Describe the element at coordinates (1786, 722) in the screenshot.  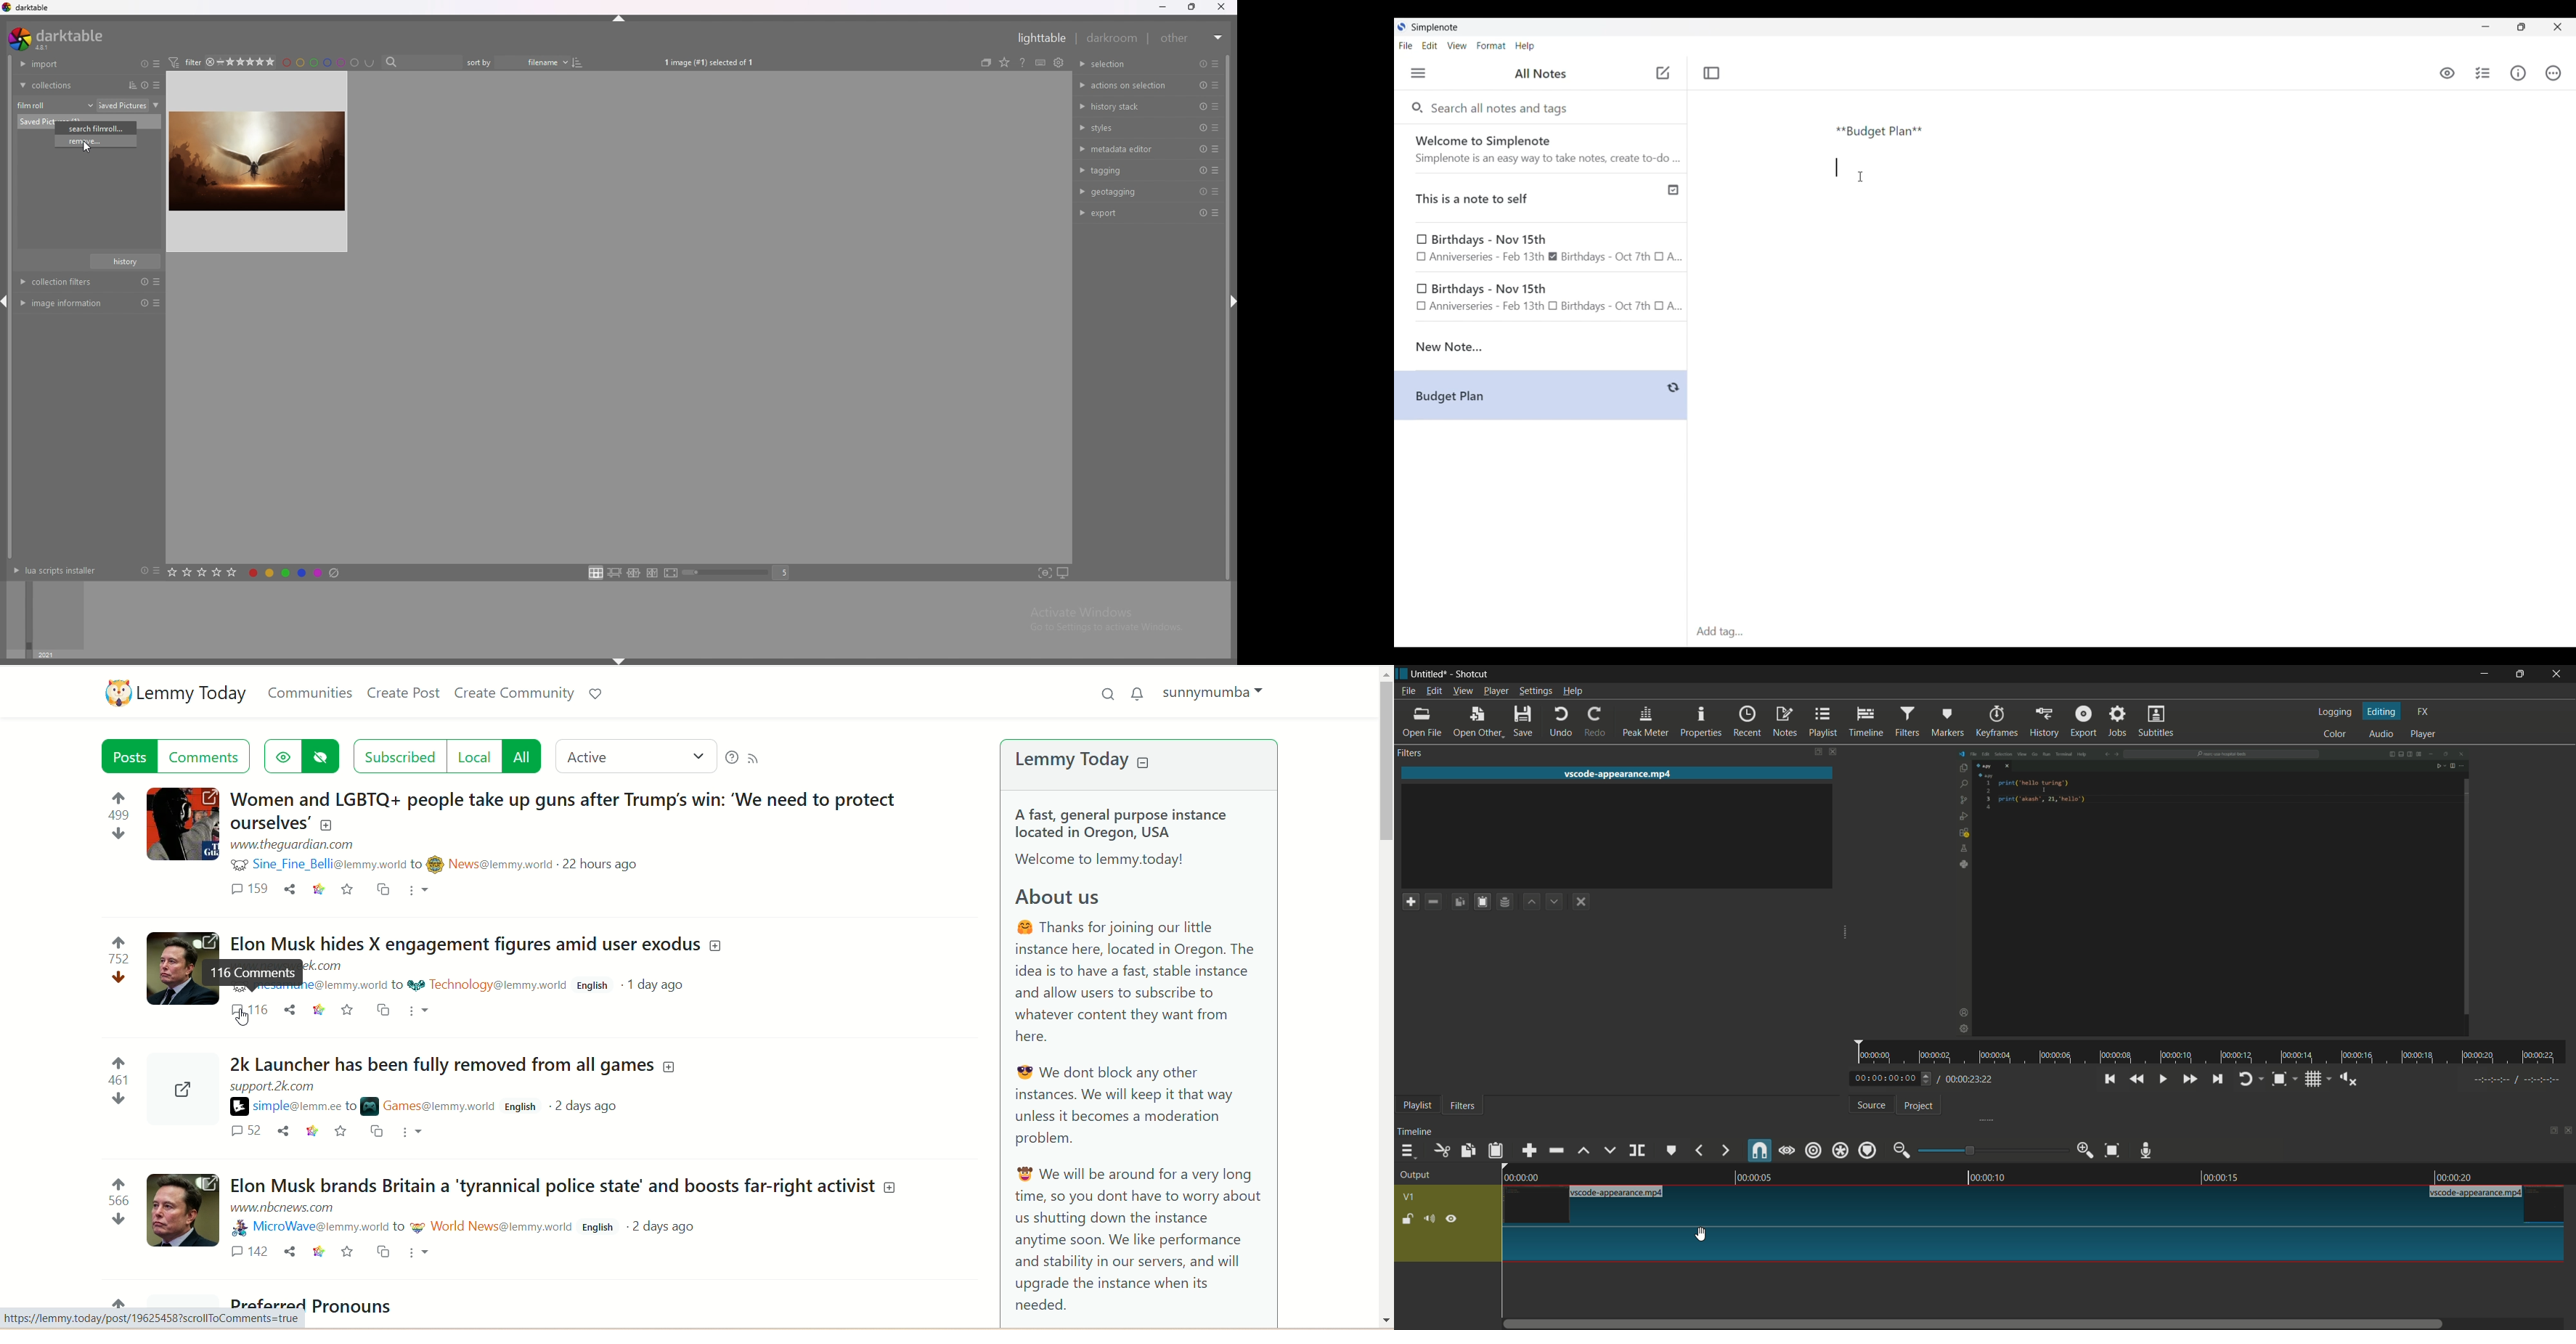
I see `notes` at that location.